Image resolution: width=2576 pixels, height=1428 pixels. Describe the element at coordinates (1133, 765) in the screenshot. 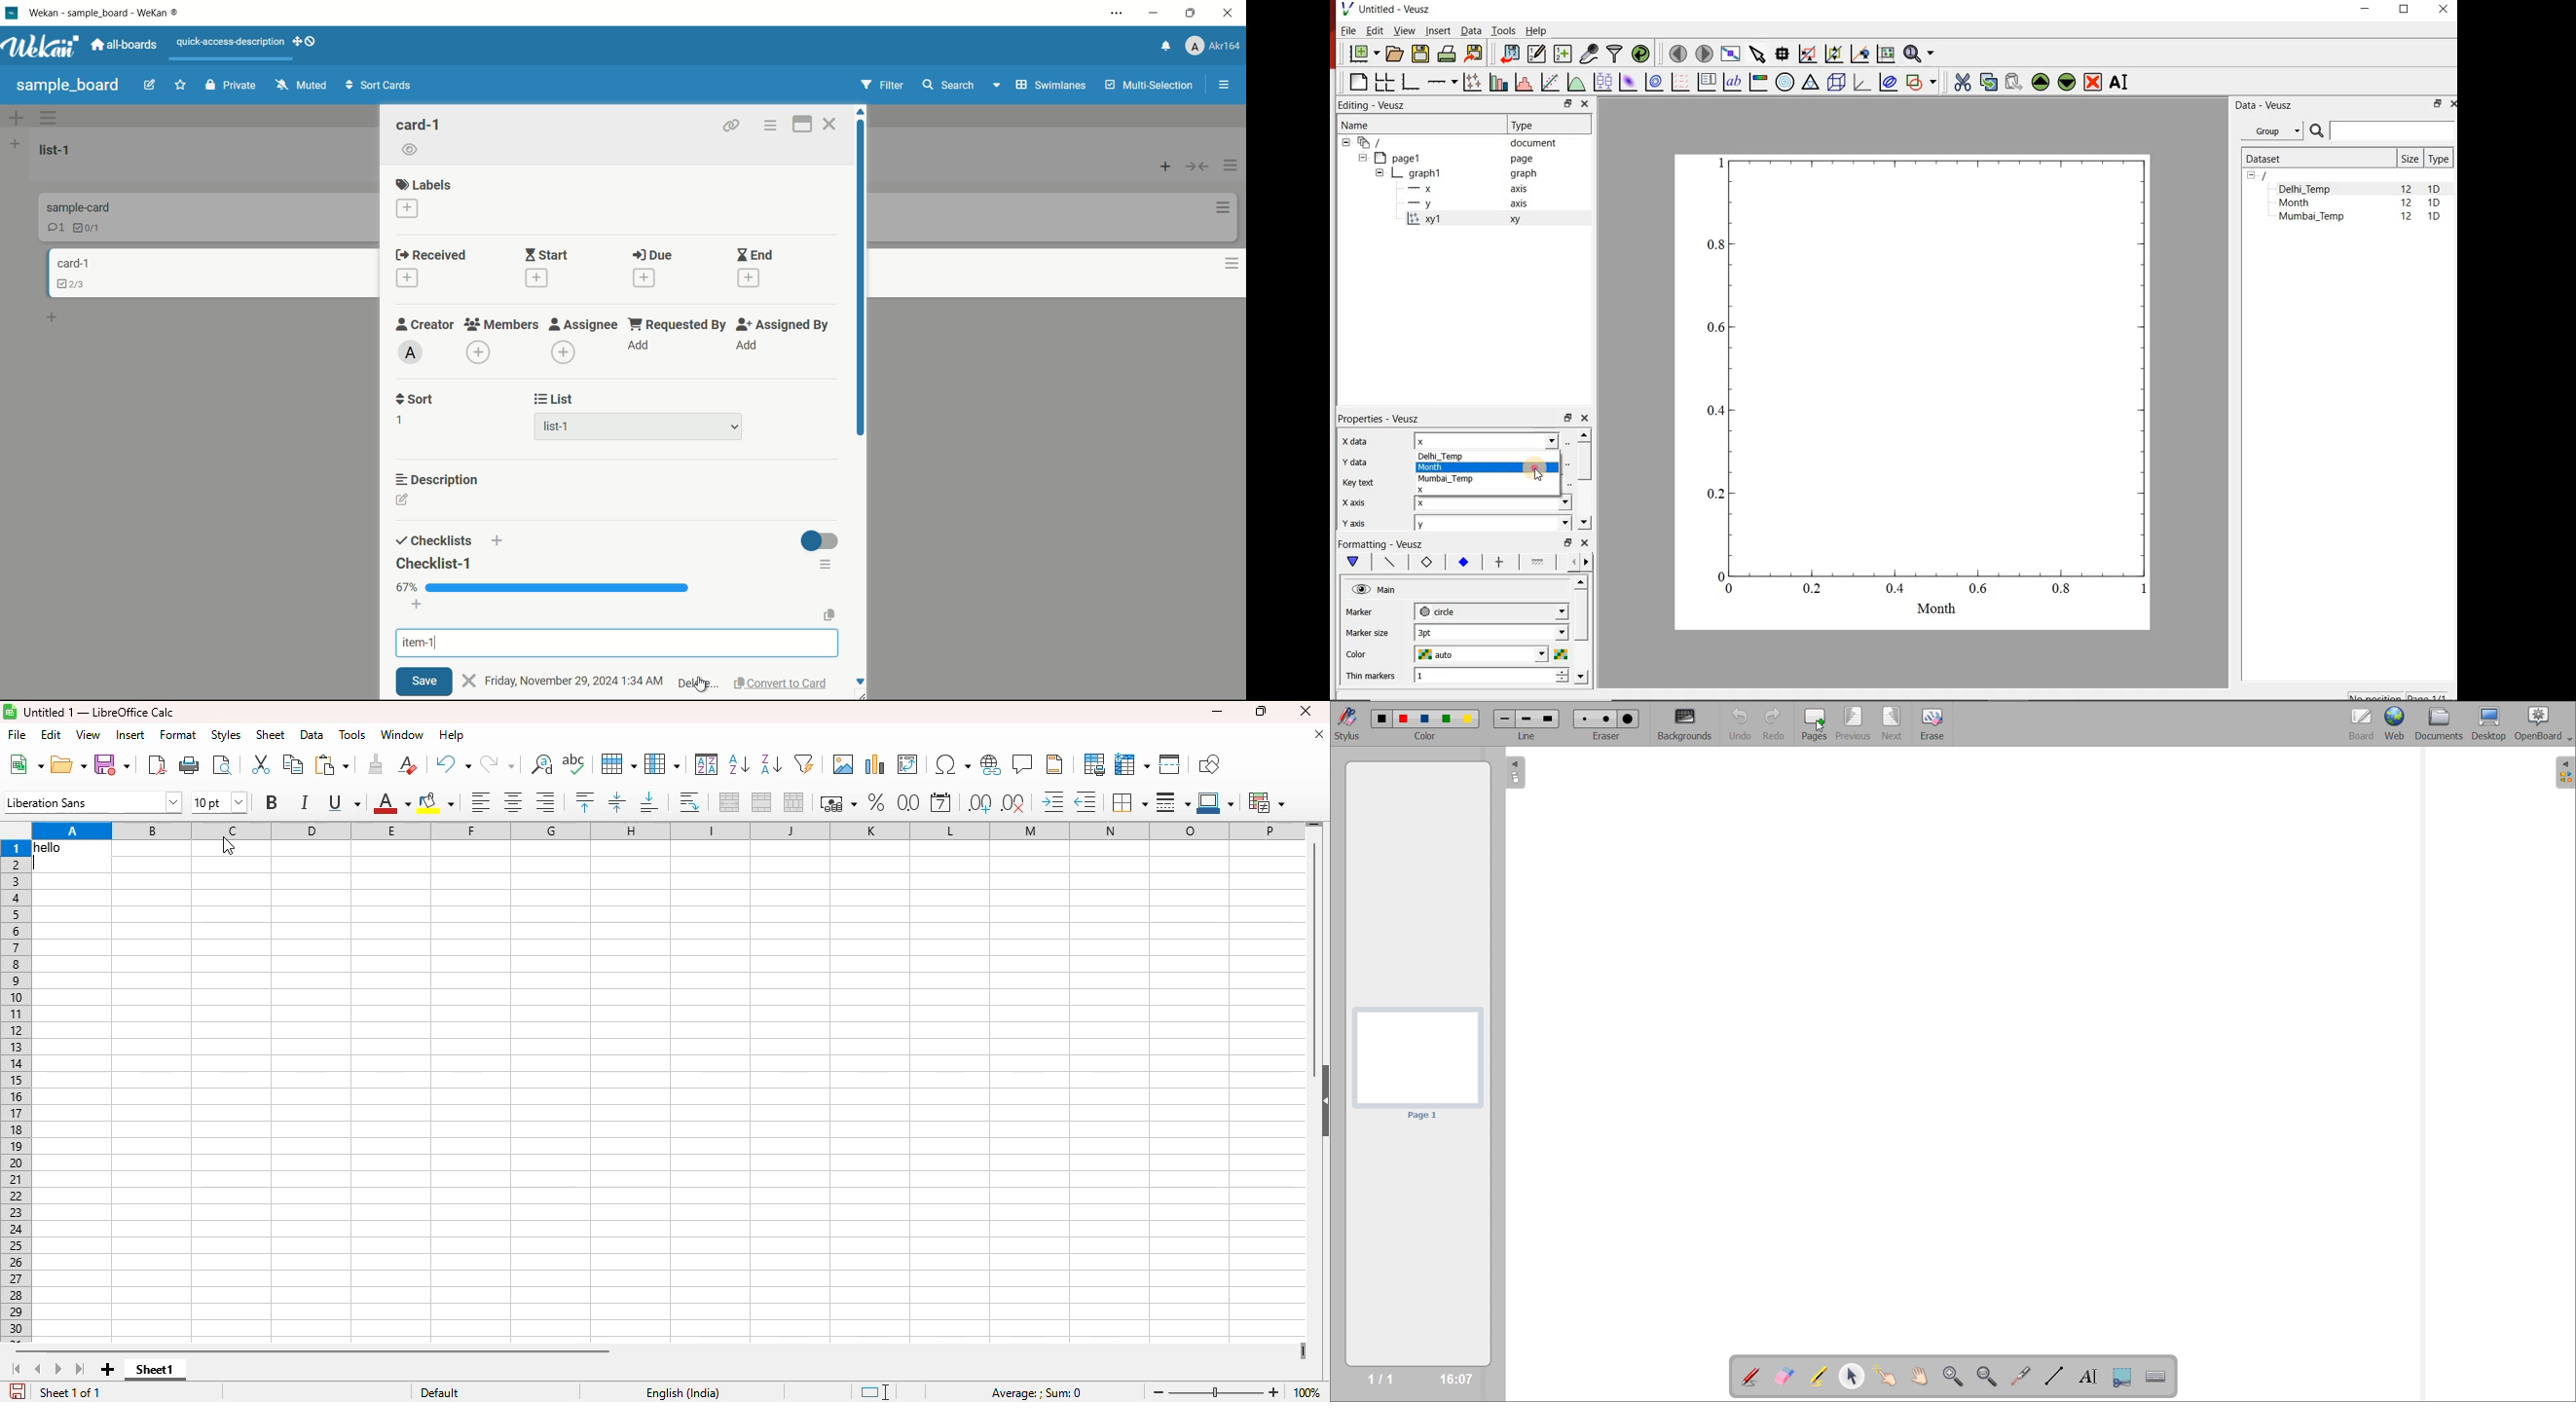

I see `freeze rows and columns` at that location.